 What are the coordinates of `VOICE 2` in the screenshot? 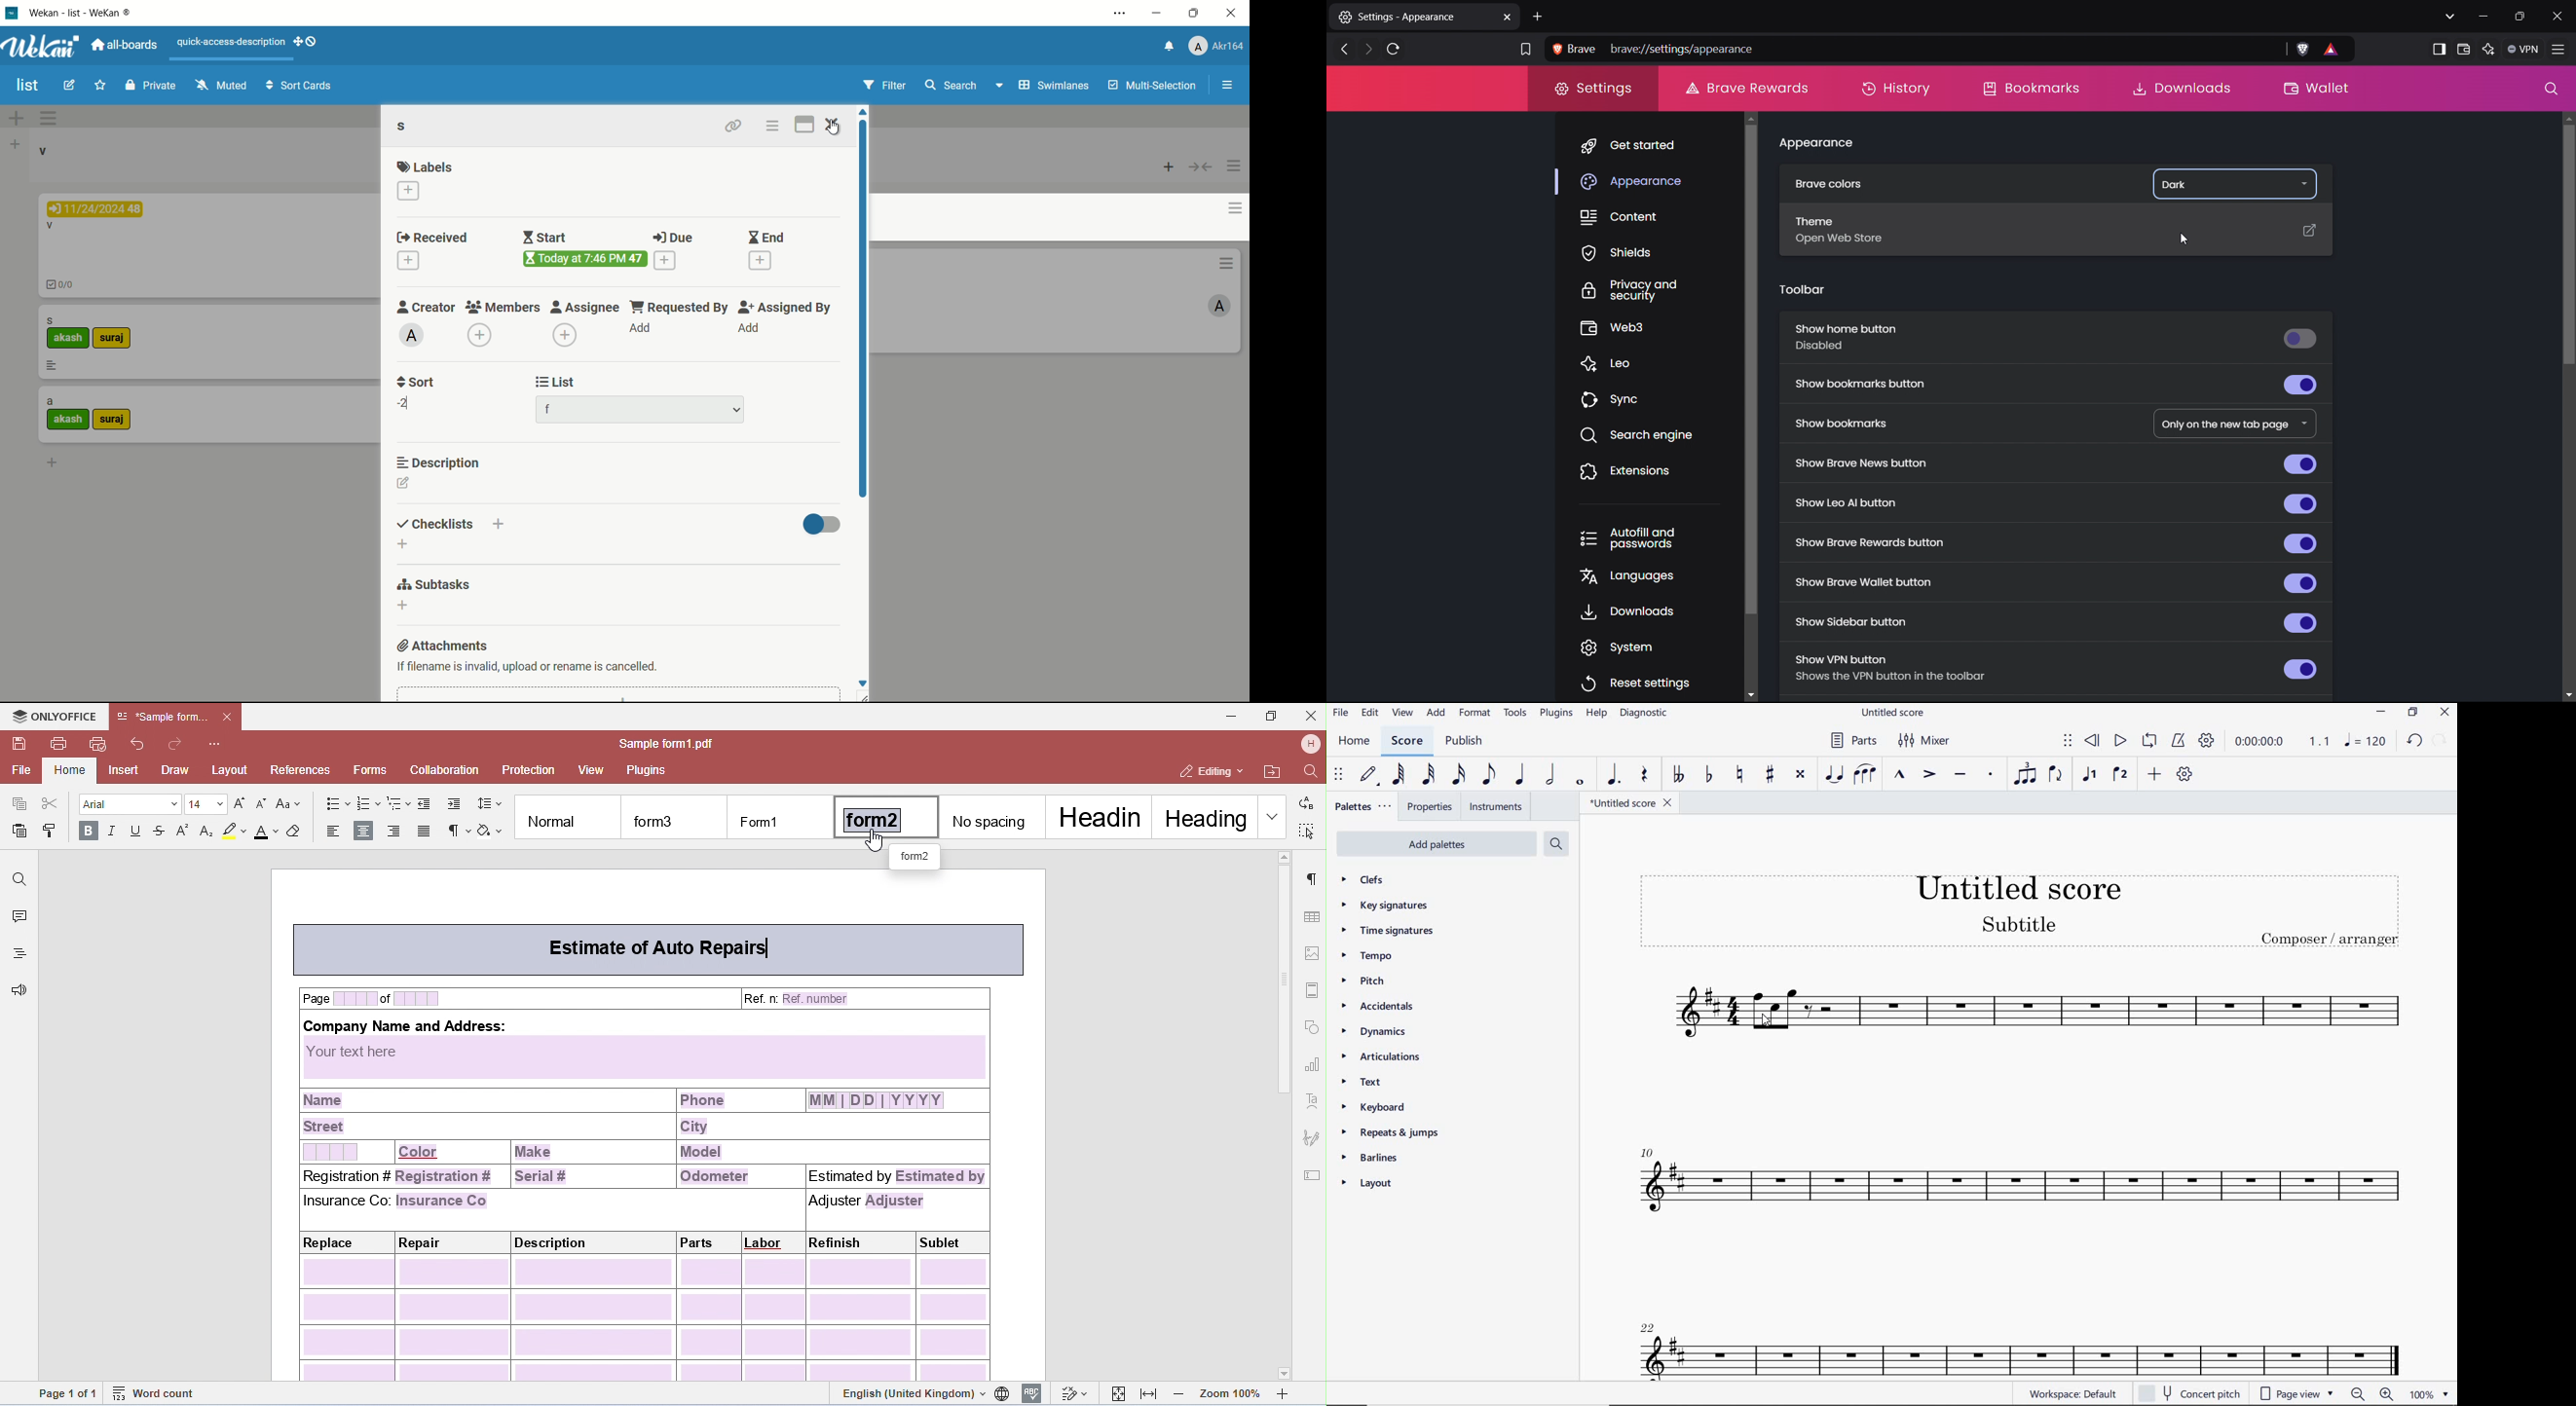 It's located at (2122, 775).